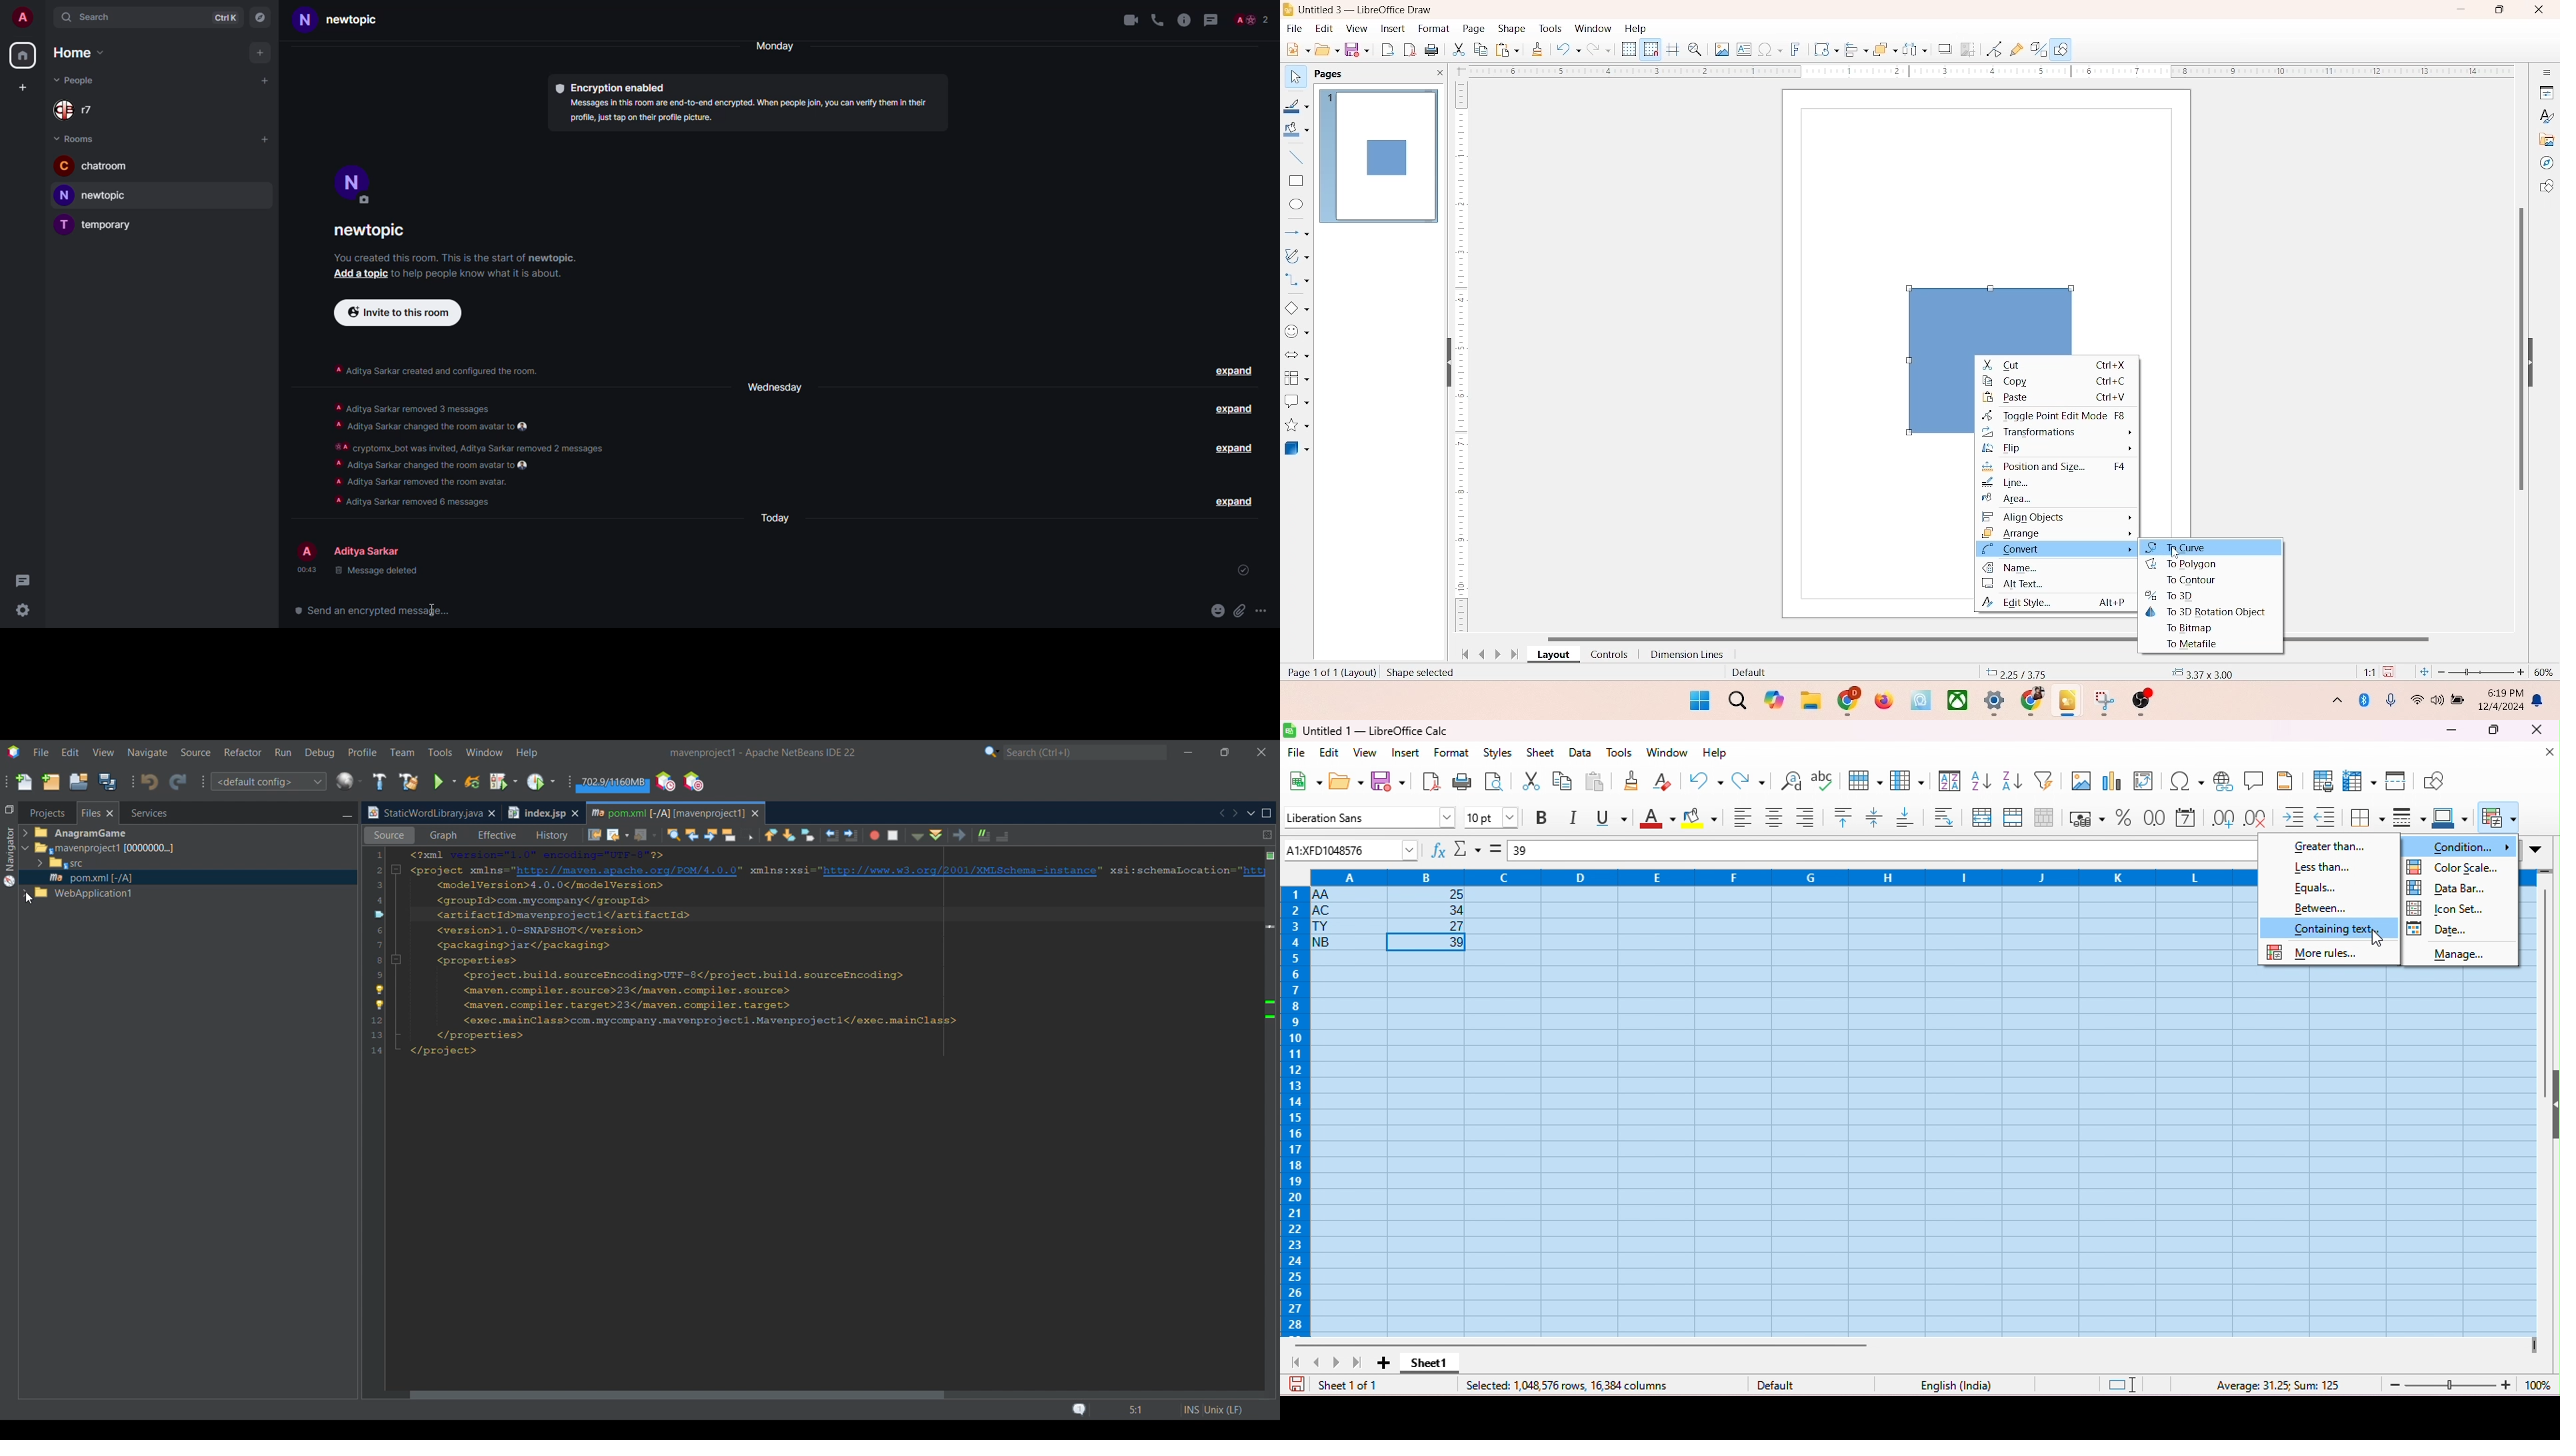 This screenshot has height=1456, width=2576. Describe the element at coordinates (2058, 468) in the screenshot. I see `position and size` at that location.